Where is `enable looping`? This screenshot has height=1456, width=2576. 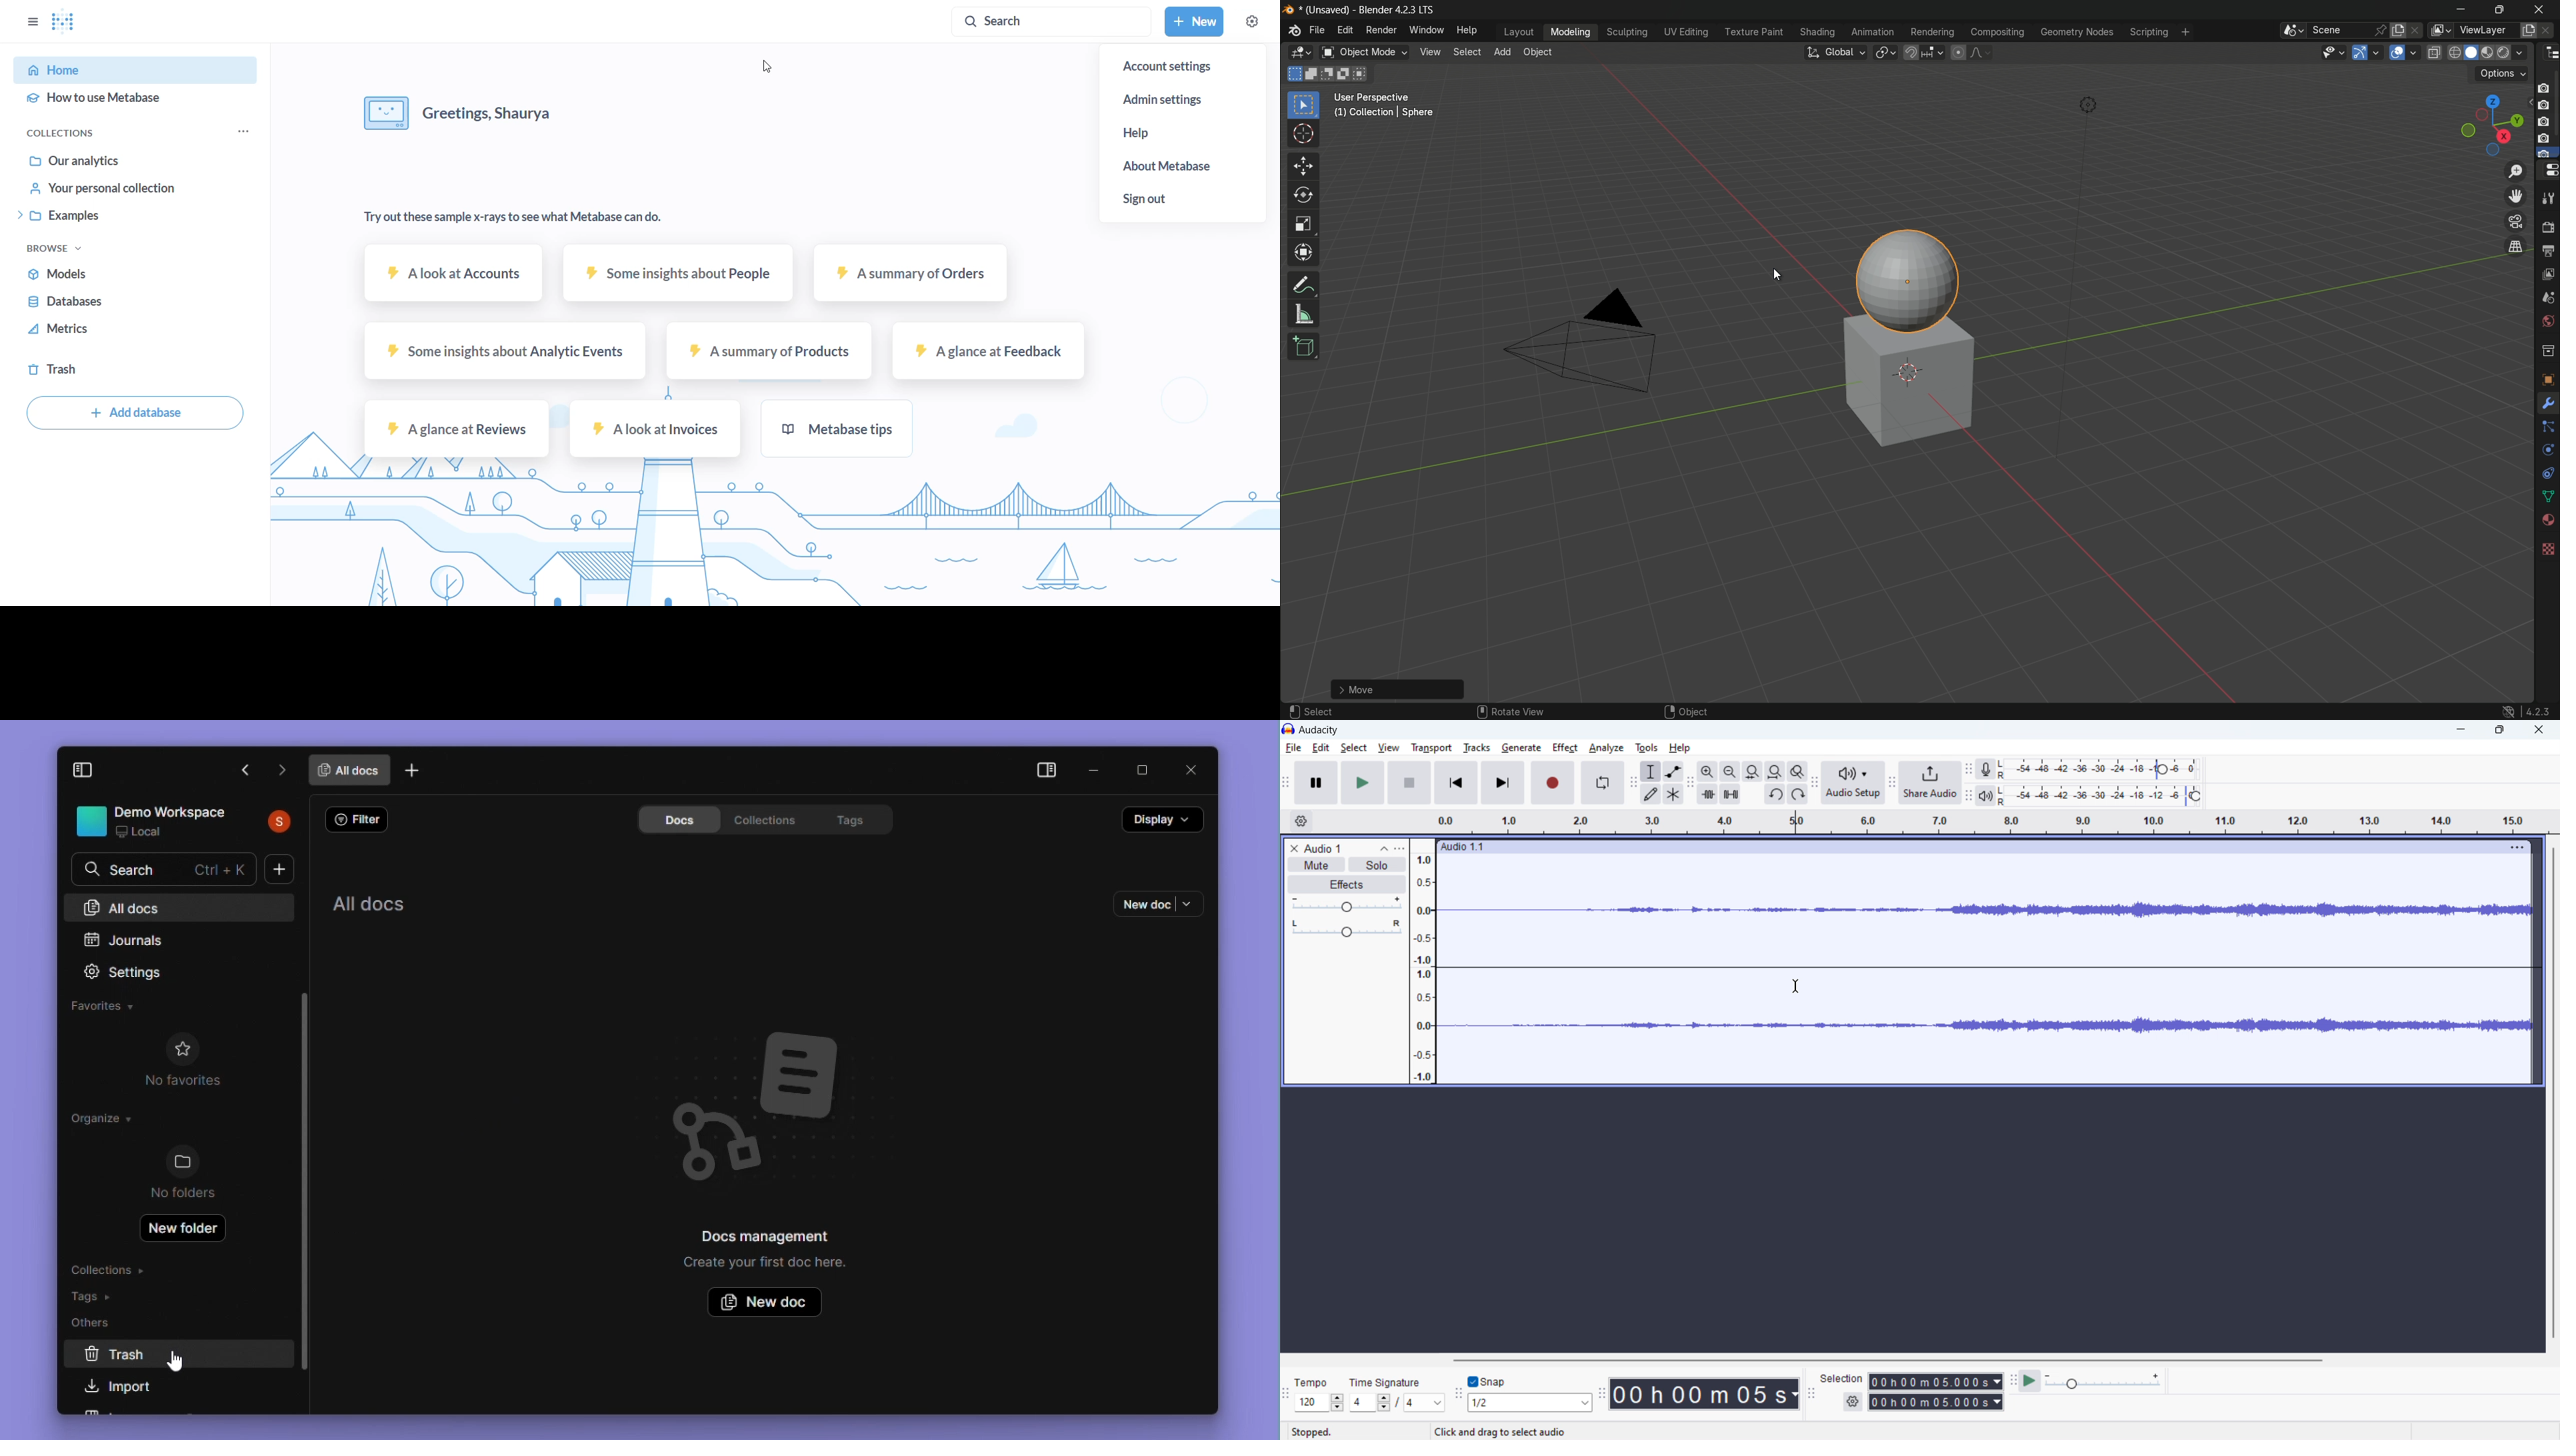
enable looping is located at coordinates (1603, 783).